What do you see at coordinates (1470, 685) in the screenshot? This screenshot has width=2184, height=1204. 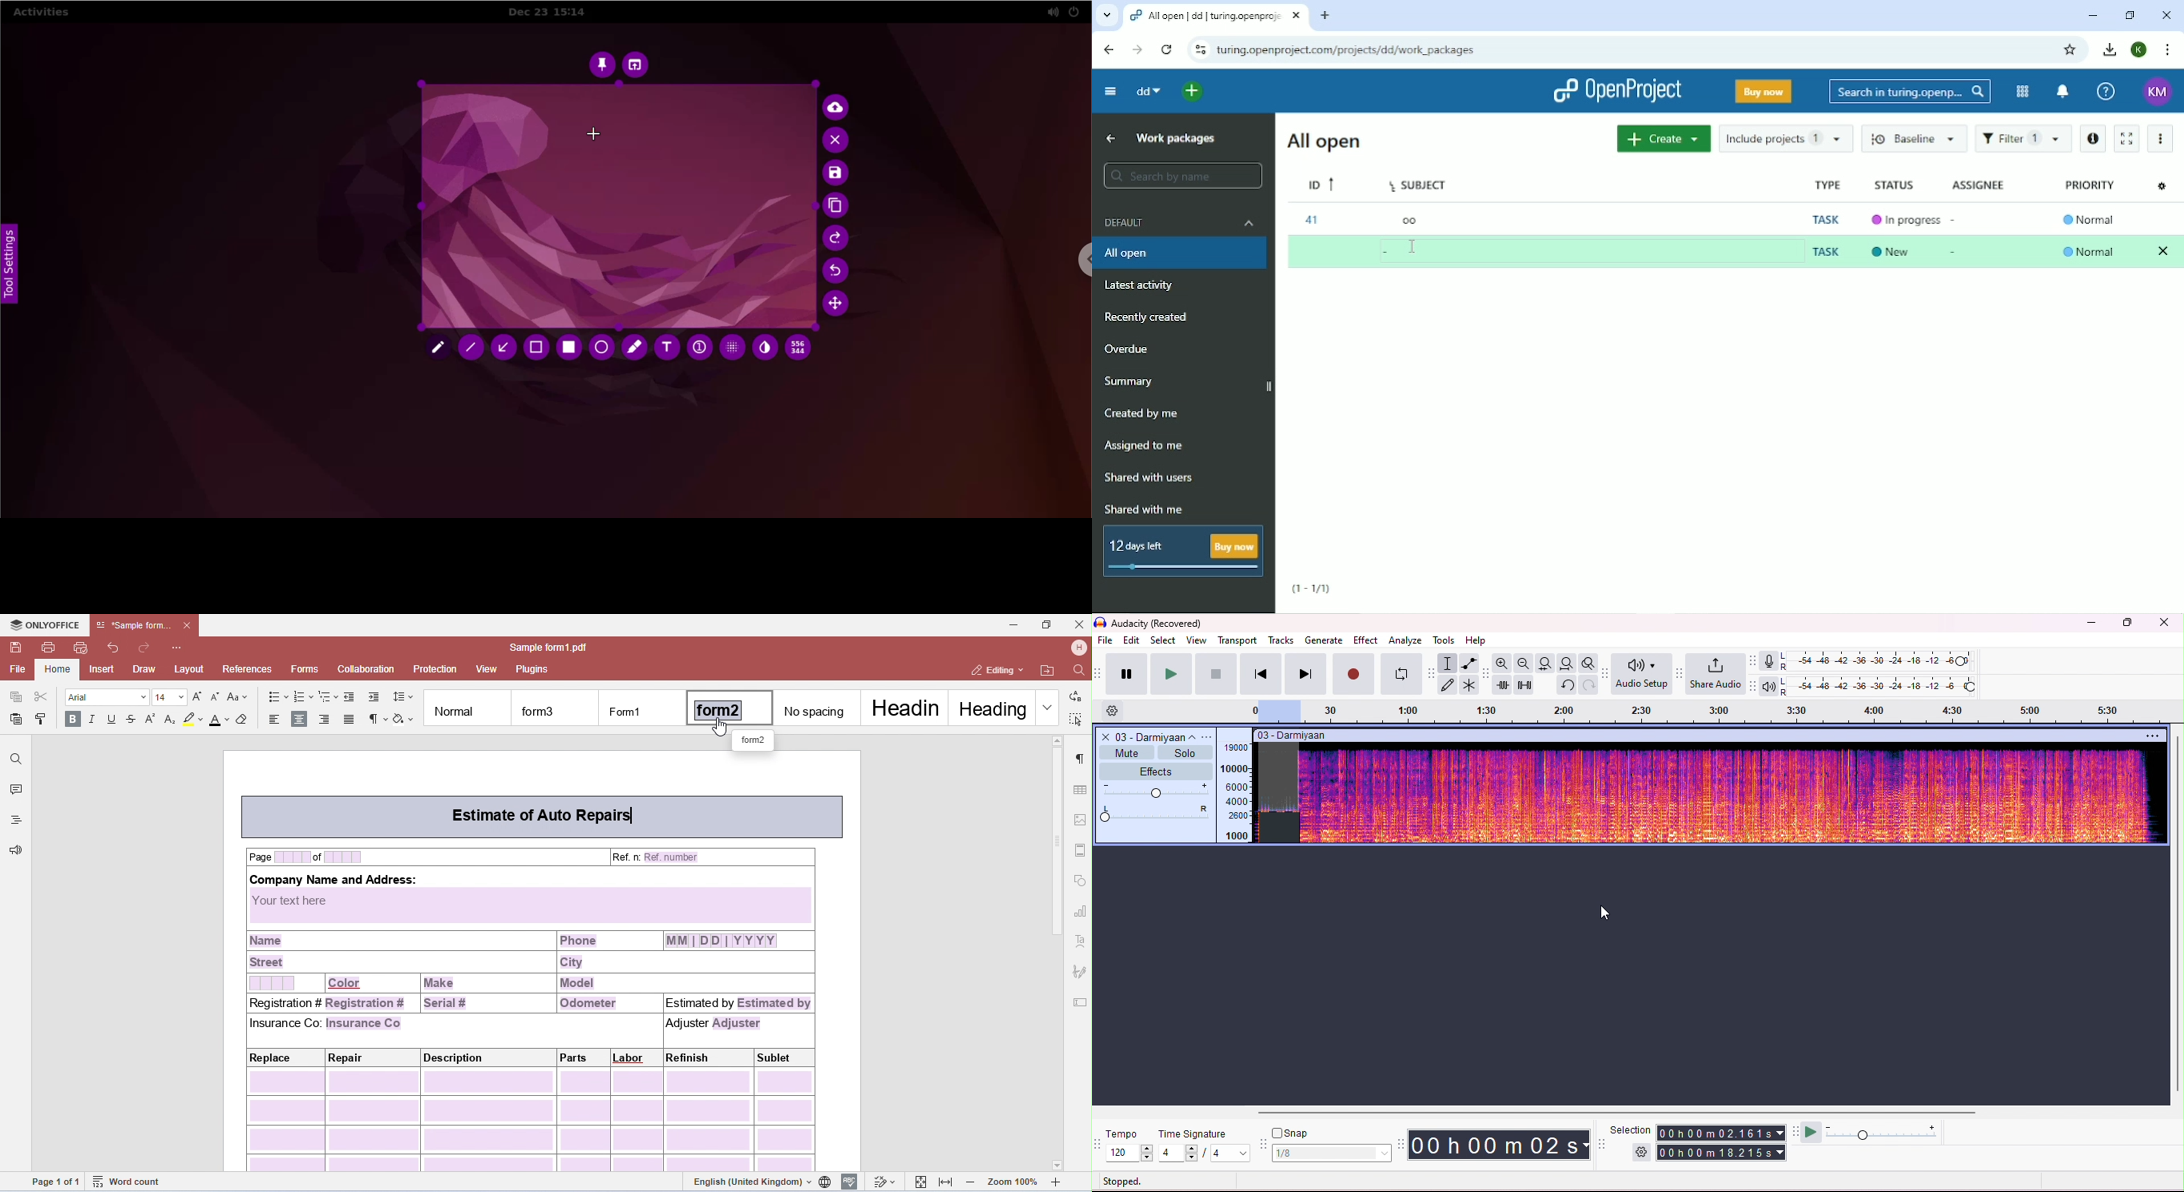 I see `multi` at bounding box center [1470, 685].